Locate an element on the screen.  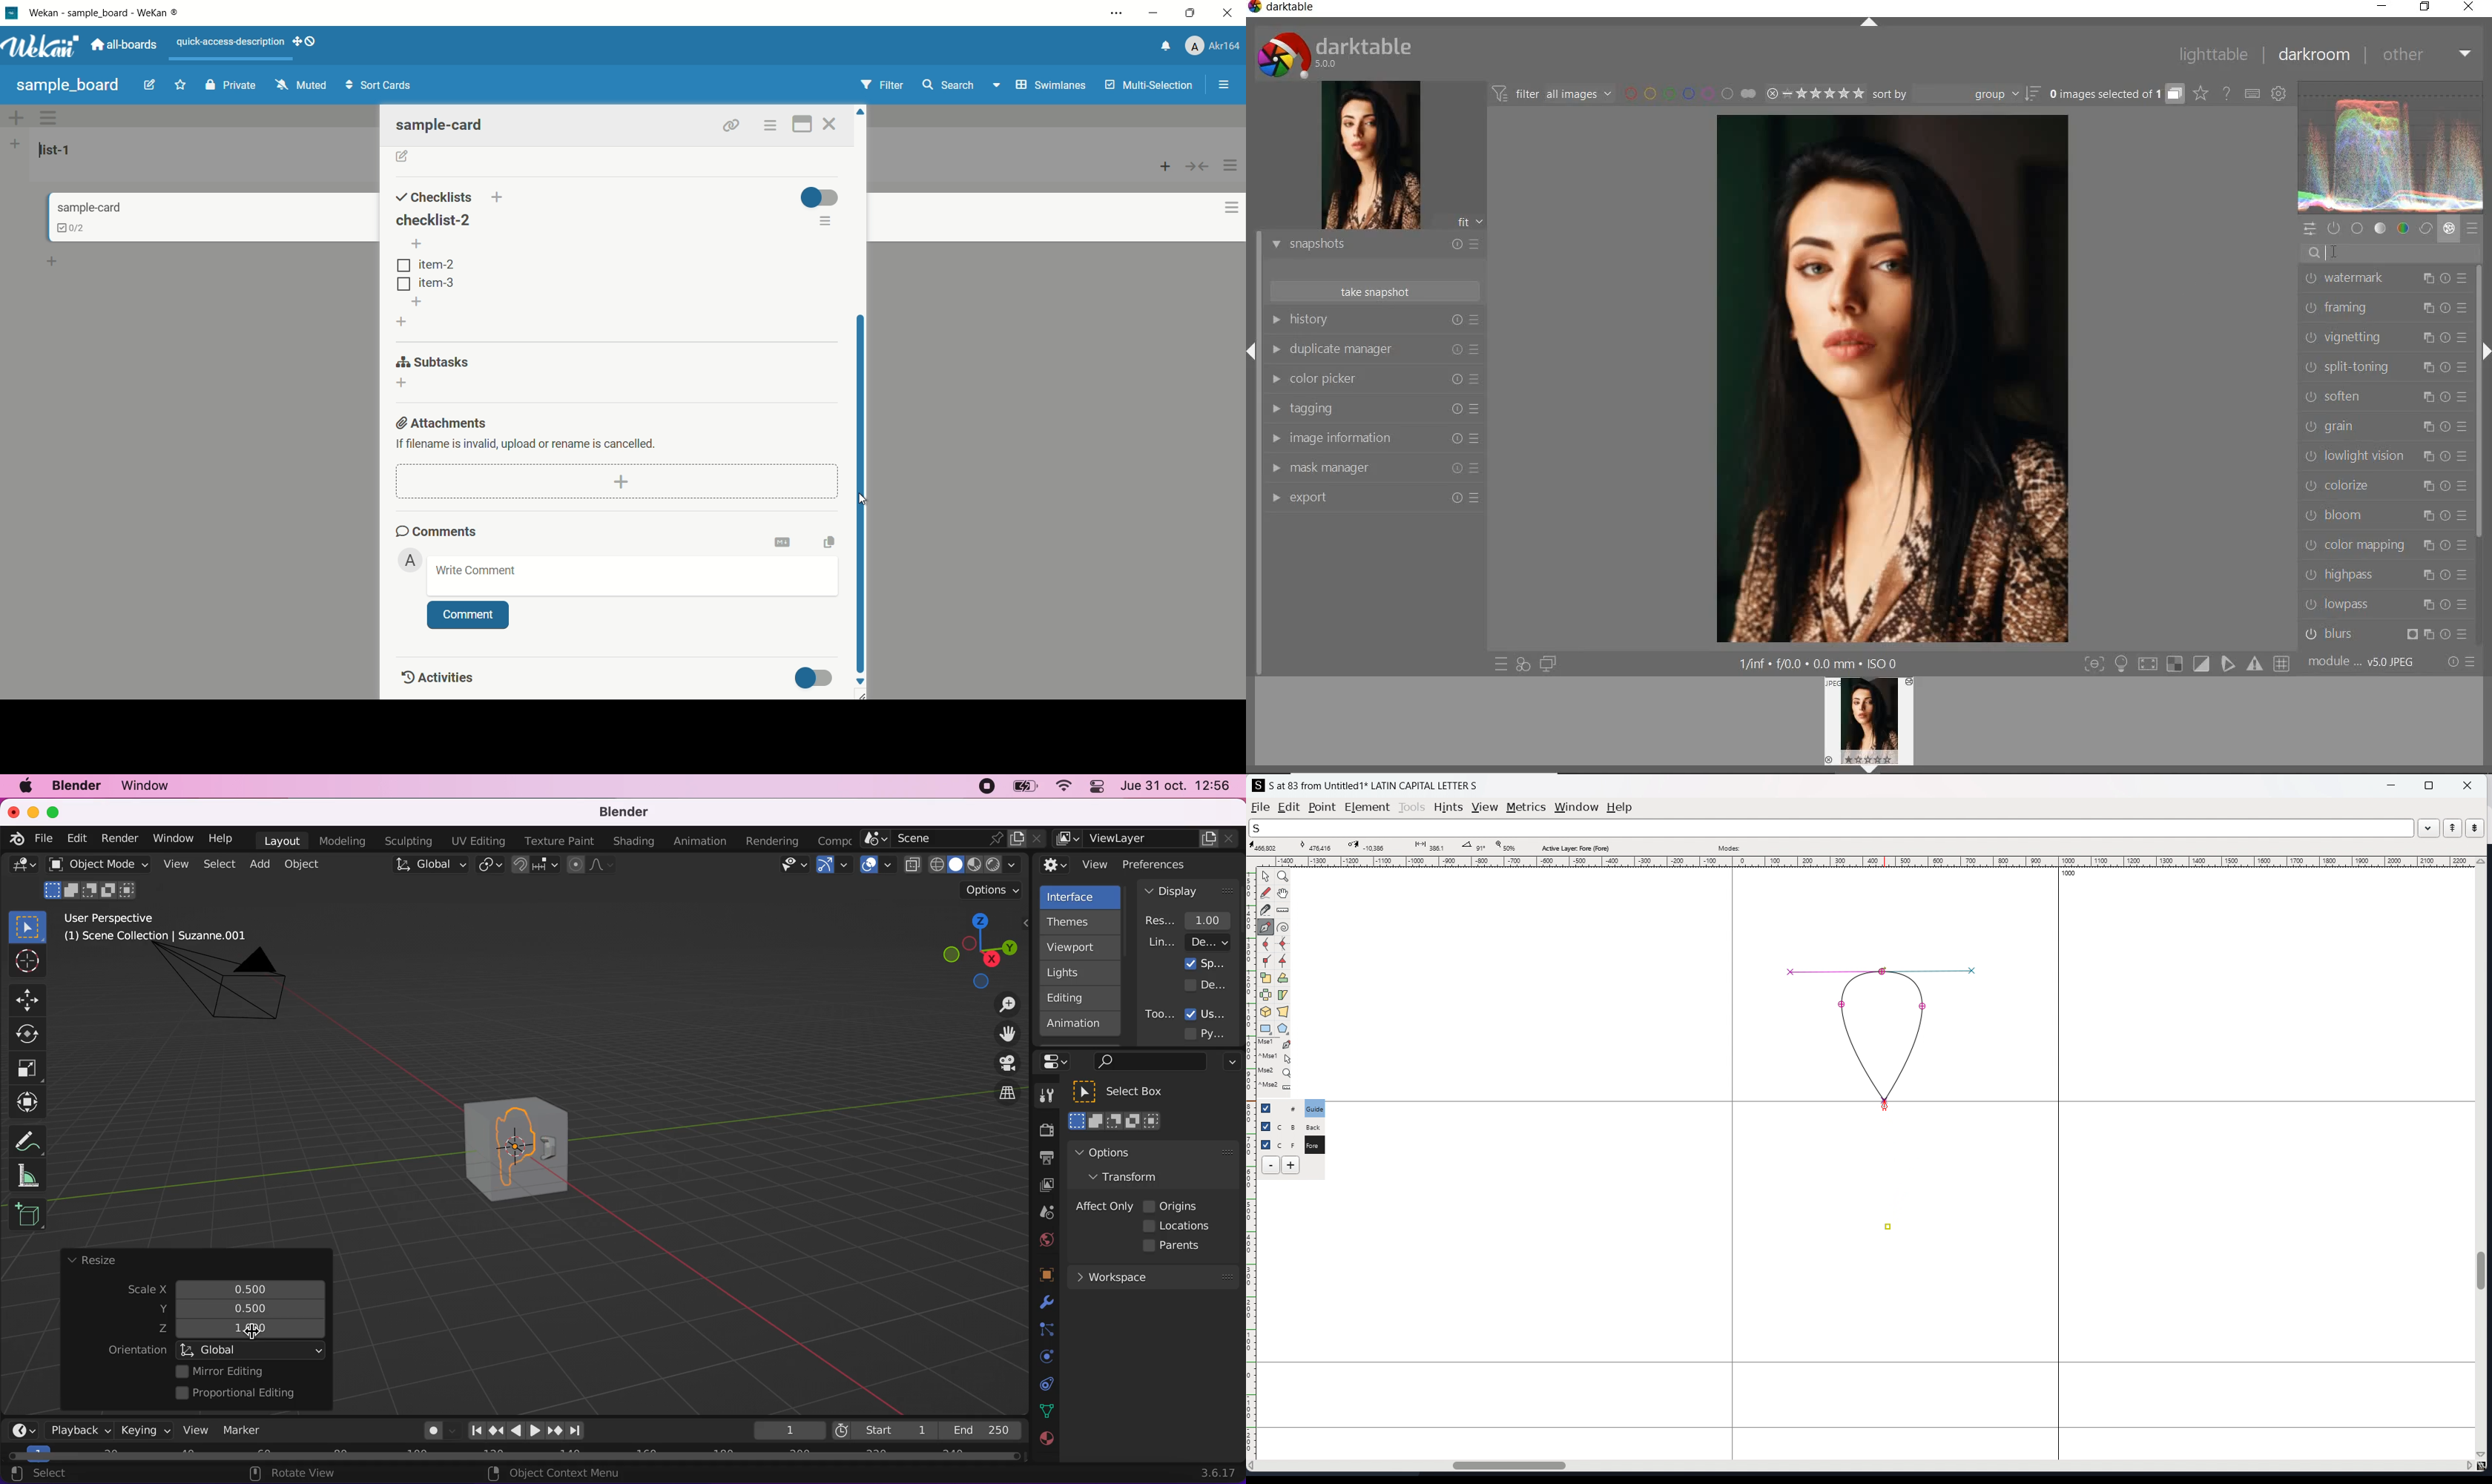
z is located at coordinates (241, 1329).